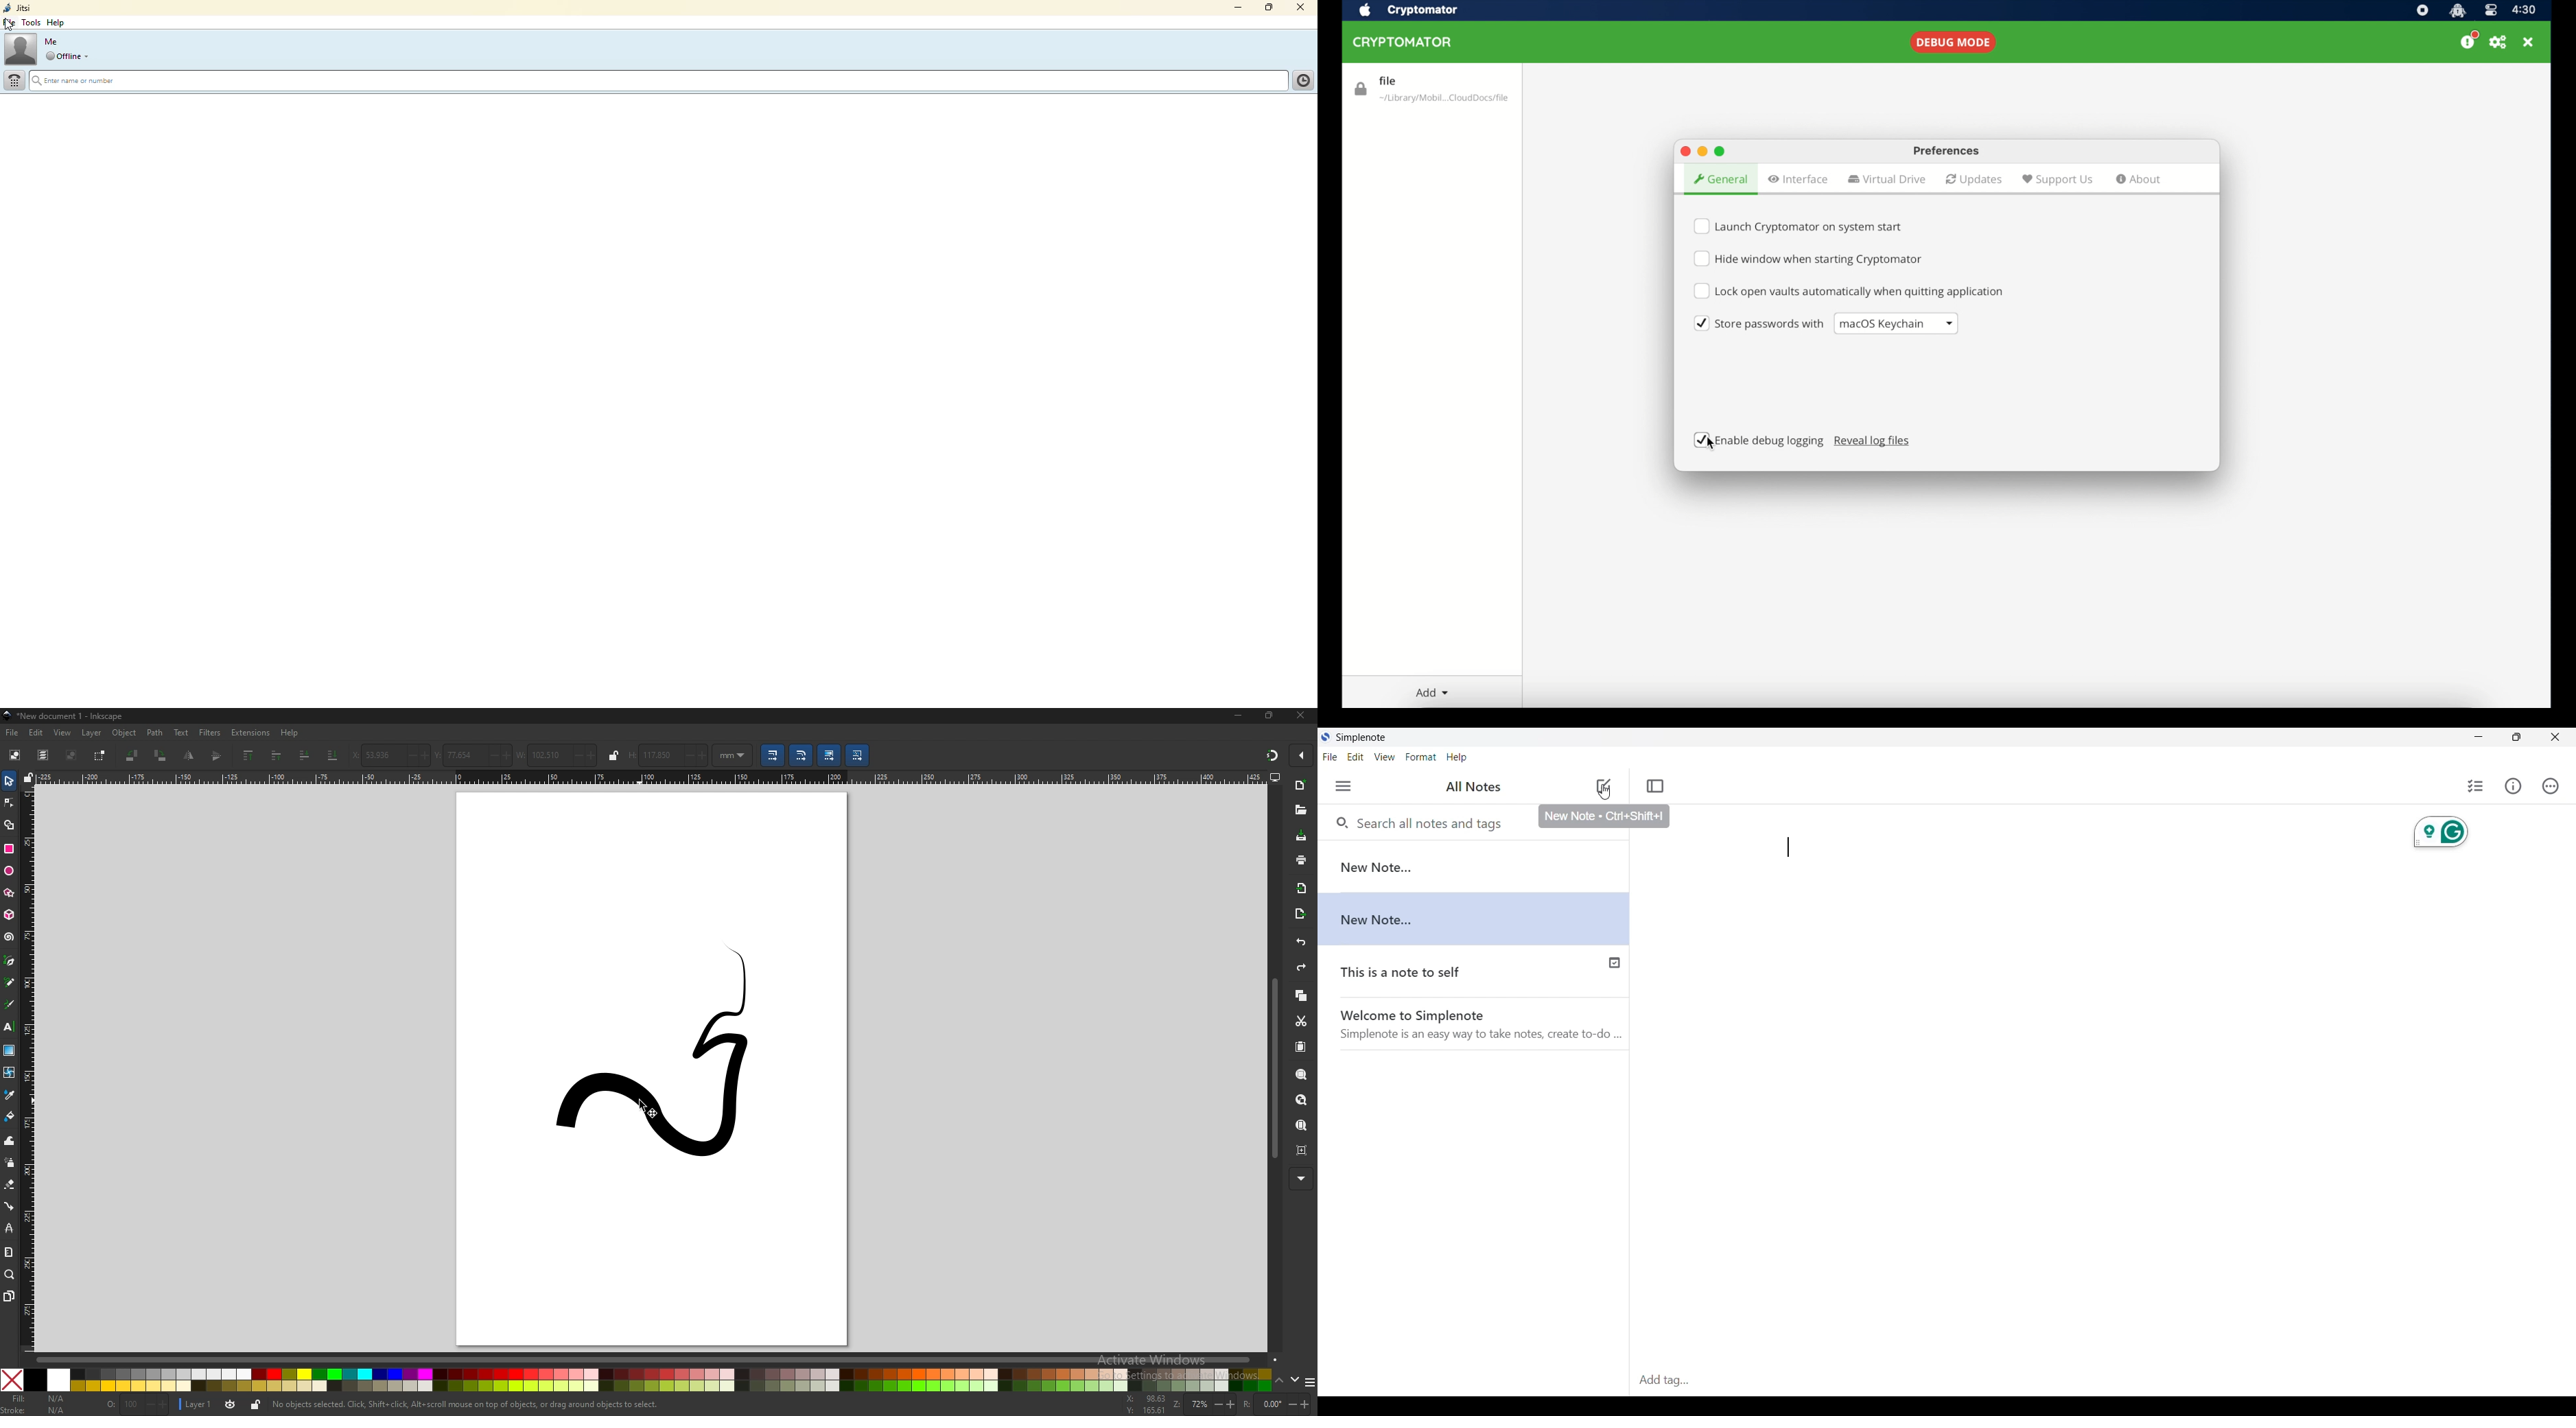  I want to click on display options, so click(1275, 777).